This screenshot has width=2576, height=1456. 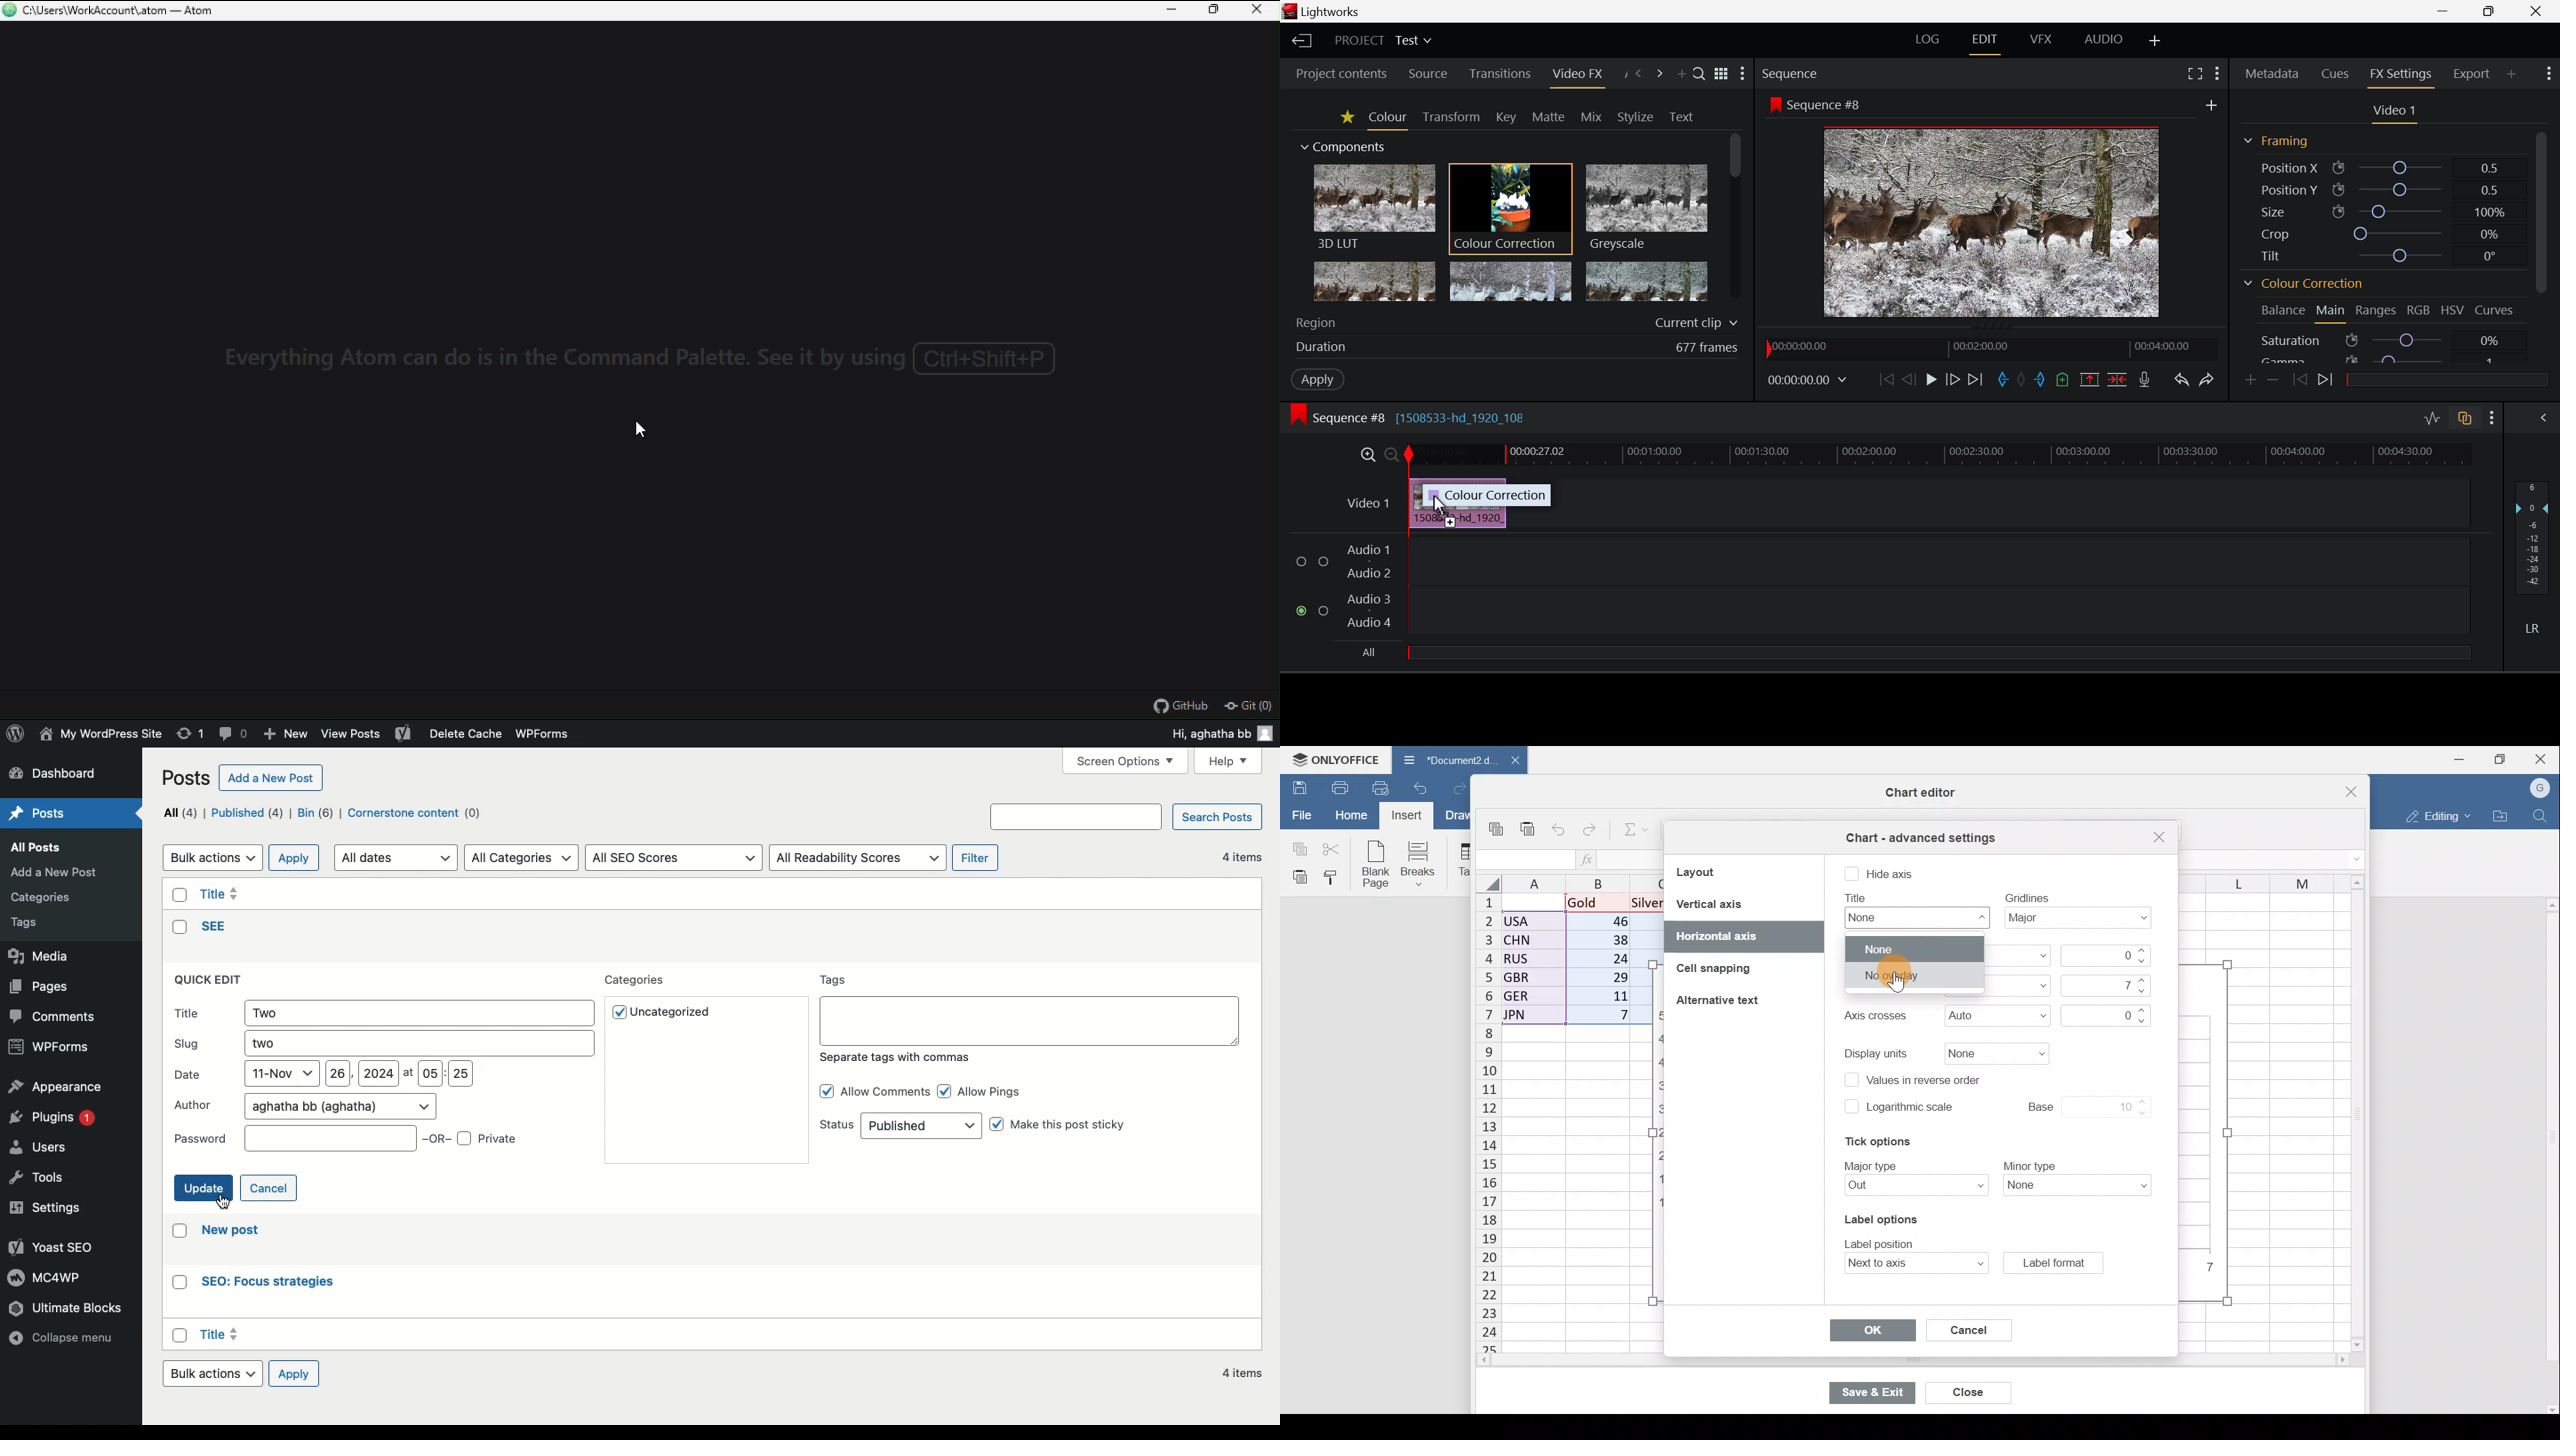 What do you see at coordinates (1879, 1217) in the screenshot?
I see `Label options` at bounding box center [1879, 1217].